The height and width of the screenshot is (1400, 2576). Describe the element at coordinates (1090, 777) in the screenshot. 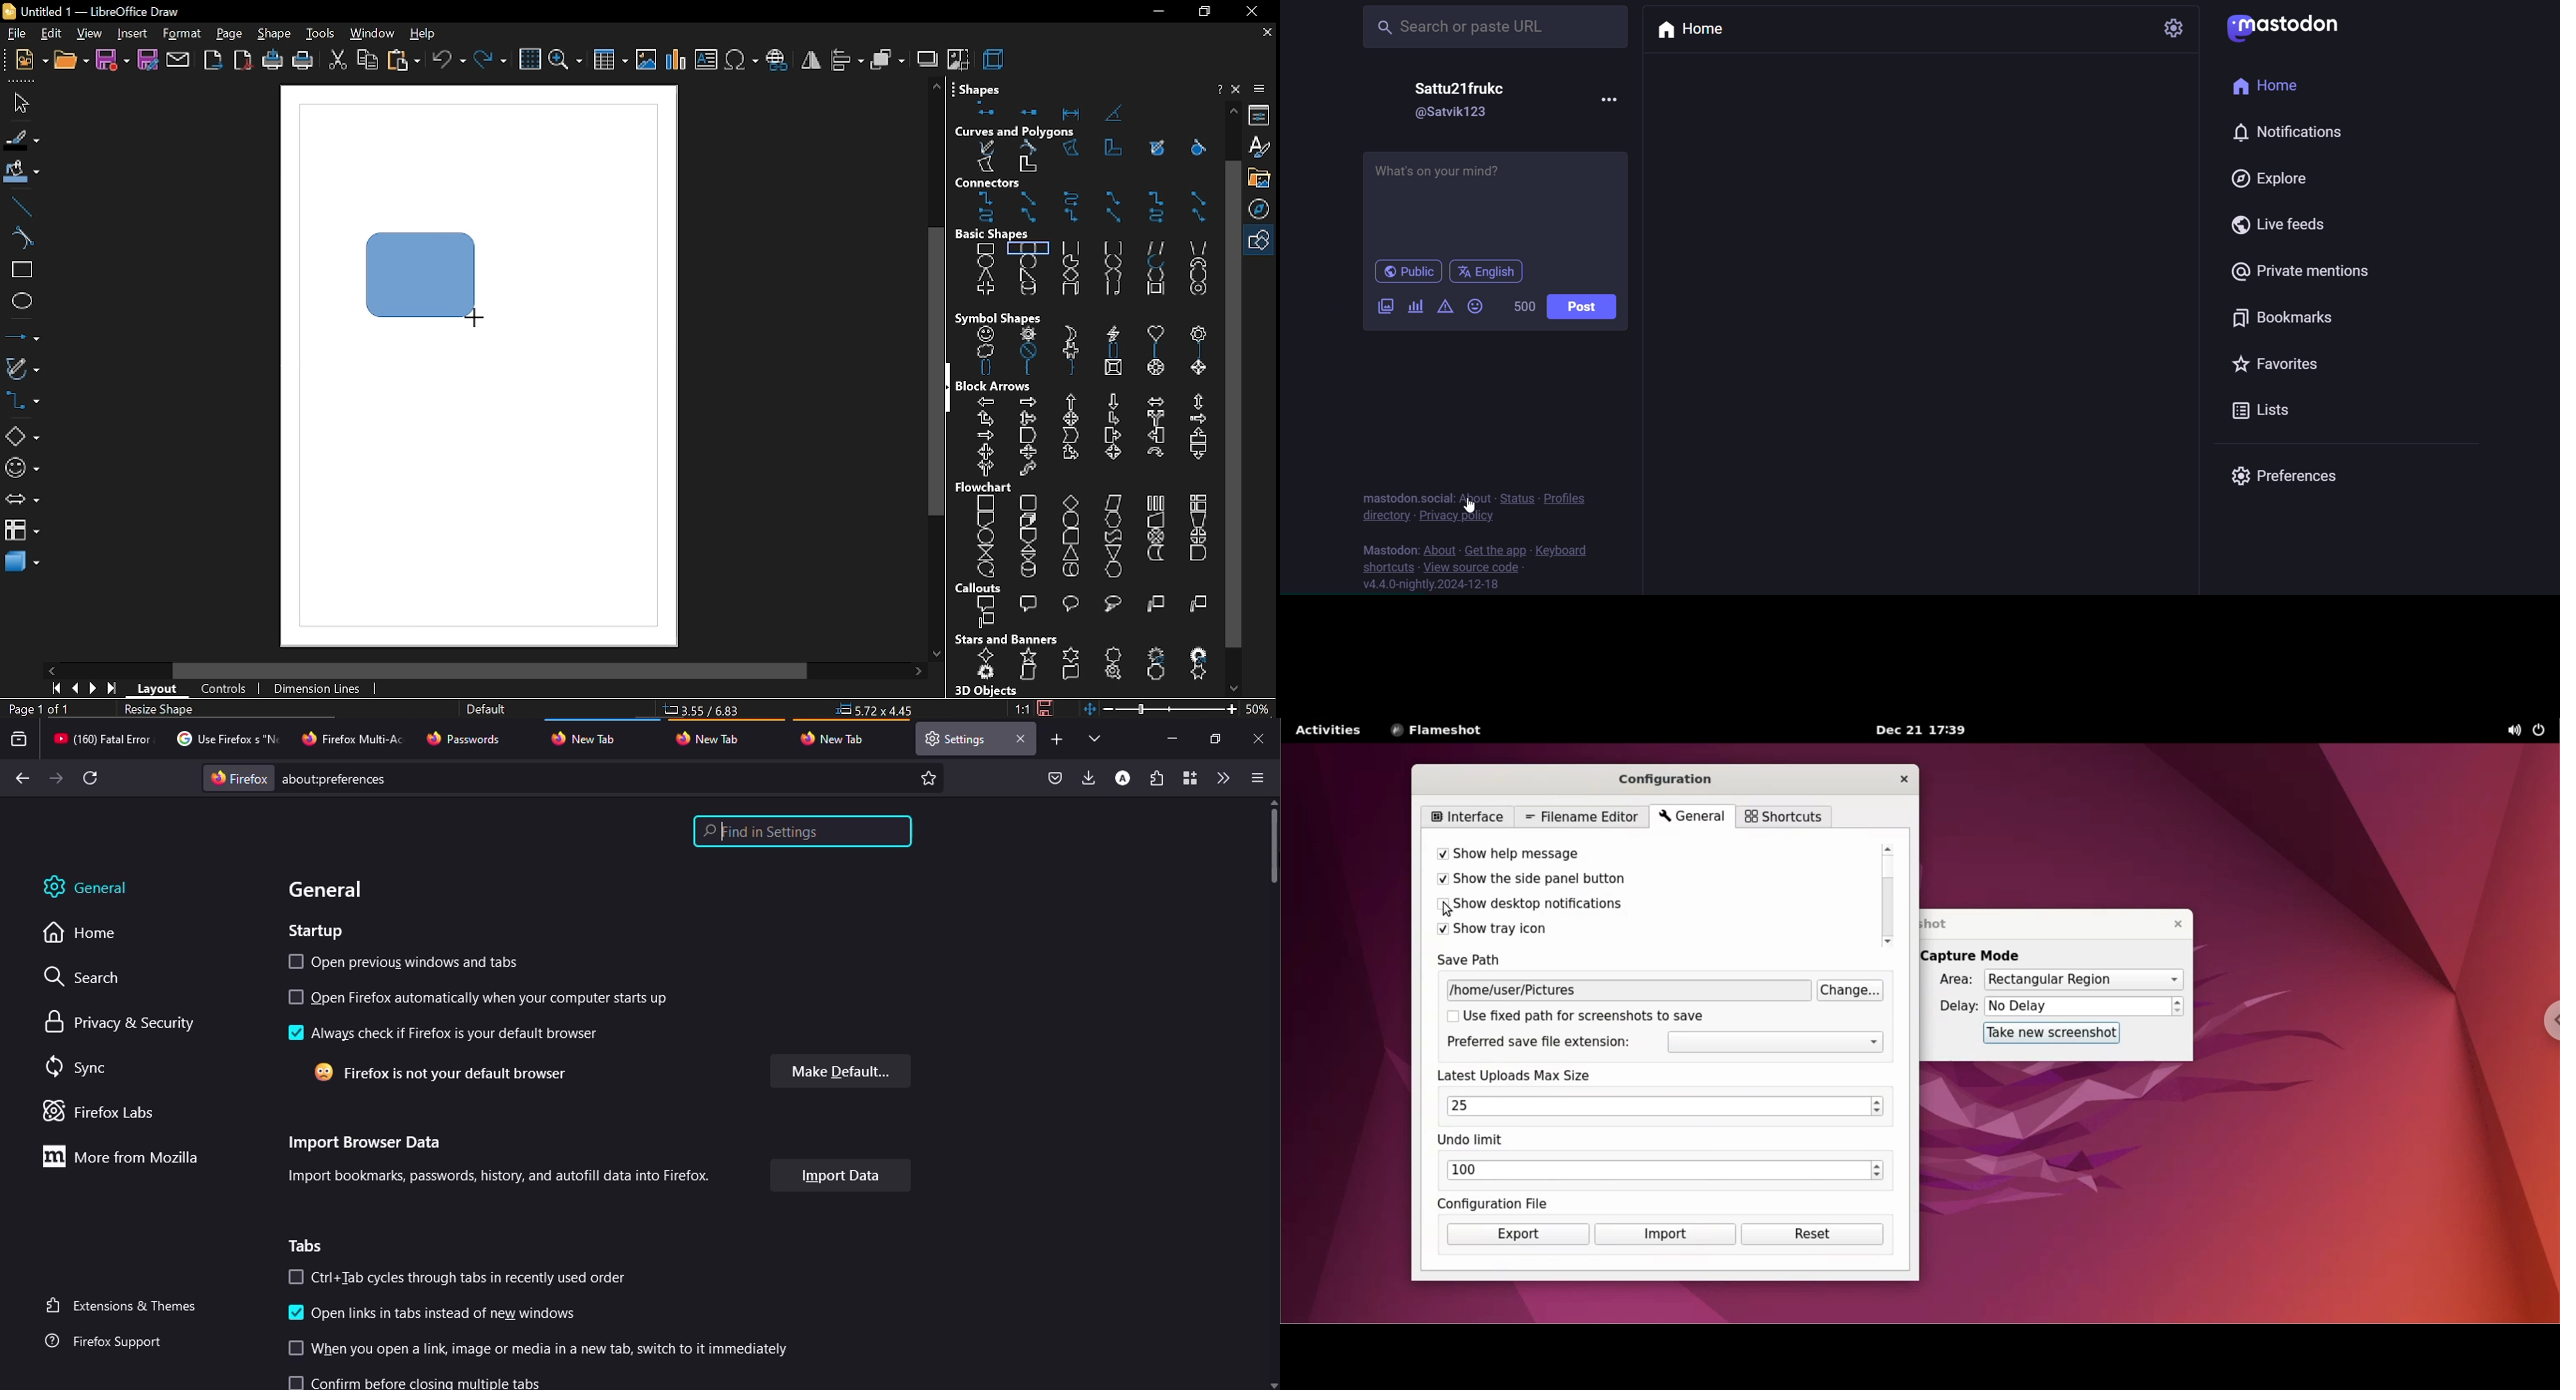

I see `downloads` at that location.